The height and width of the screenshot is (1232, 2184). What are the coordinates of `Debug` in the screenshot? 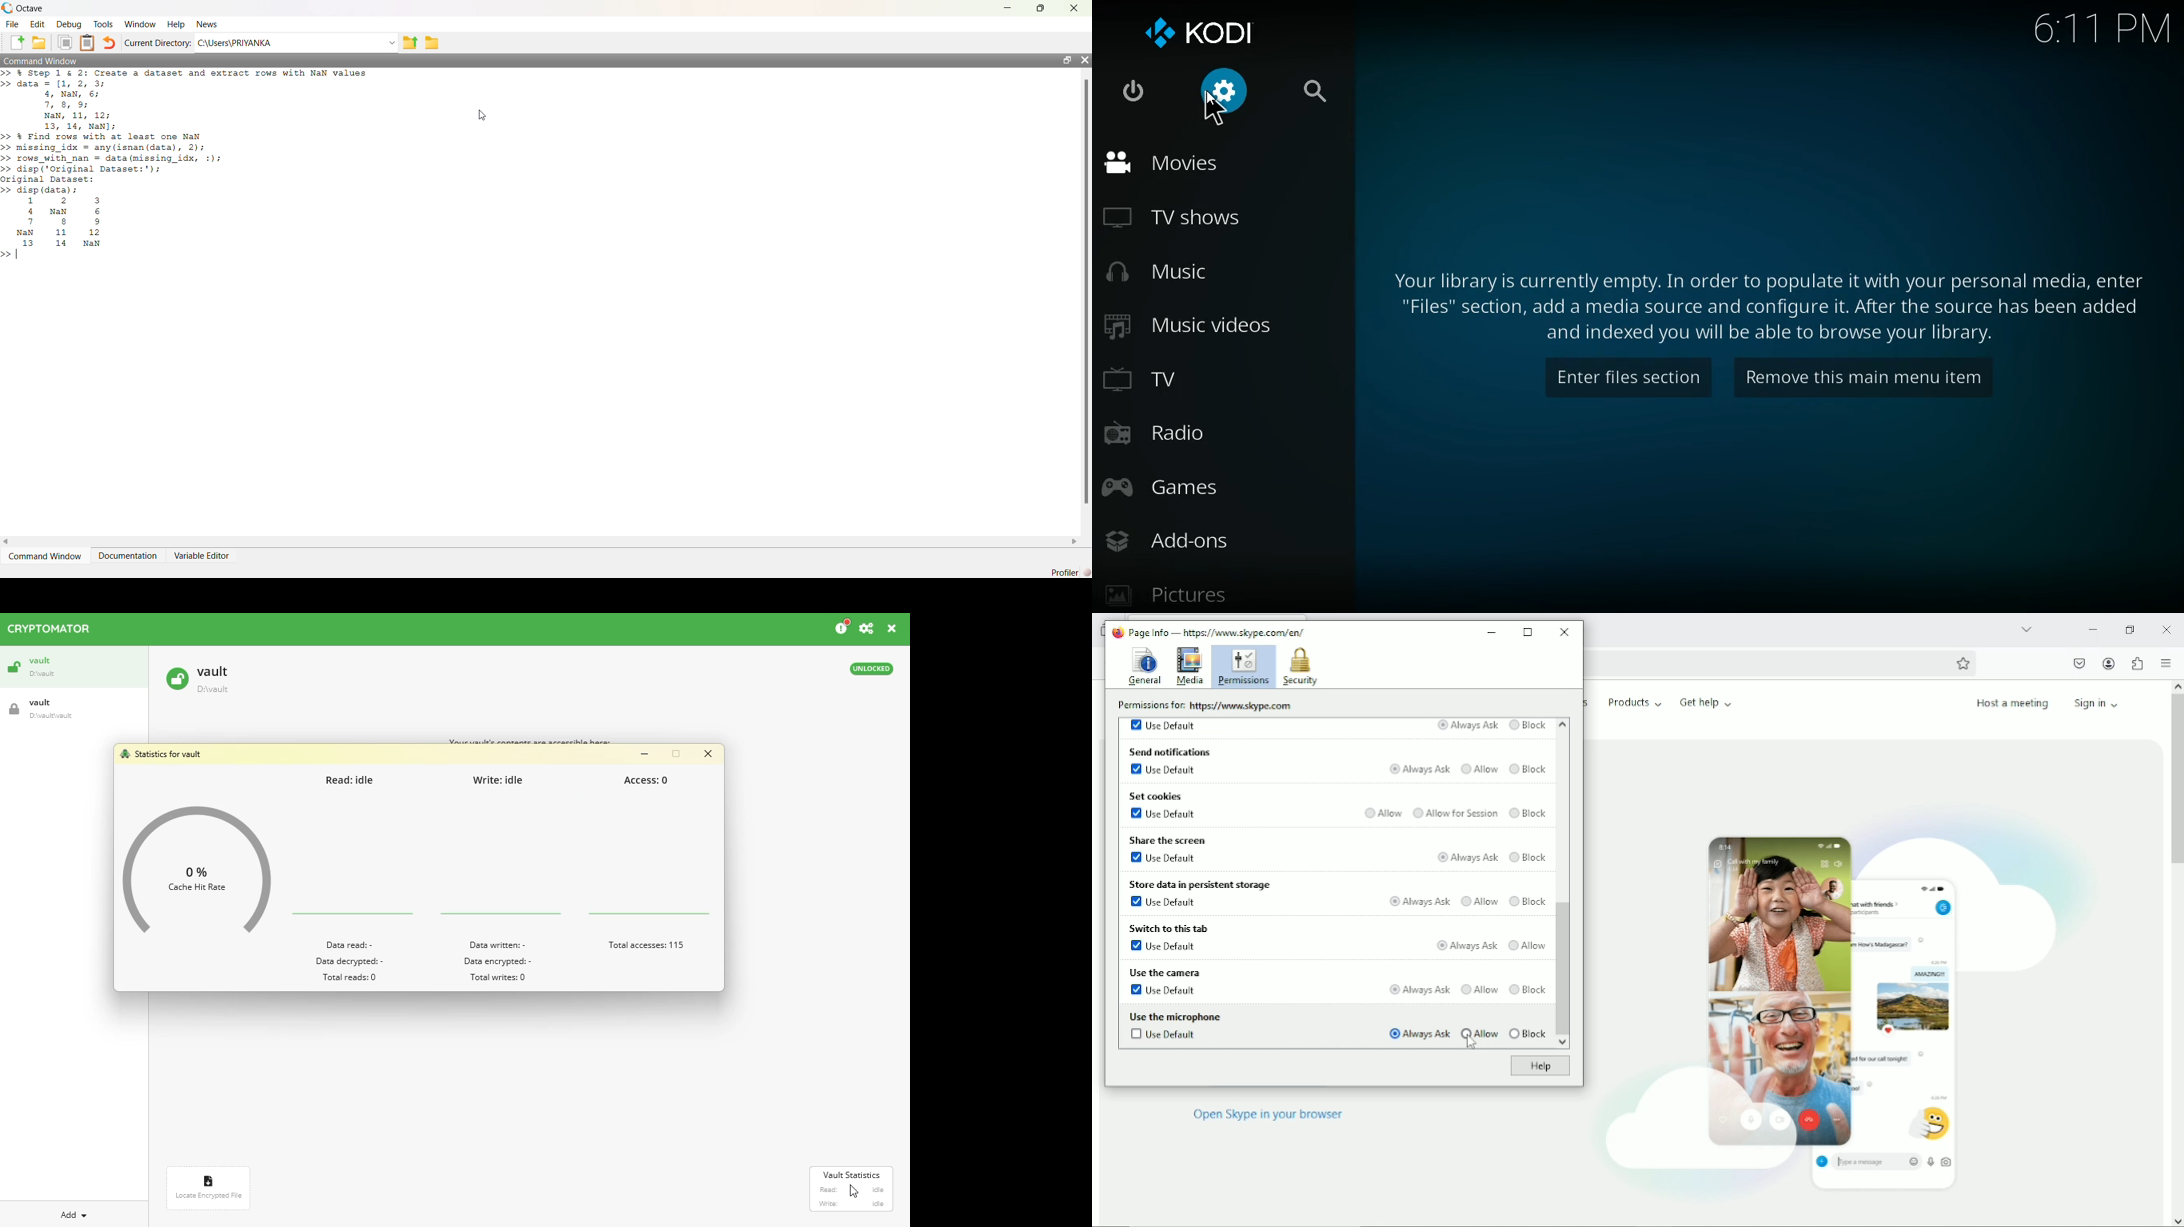 It's located at (69, 24).